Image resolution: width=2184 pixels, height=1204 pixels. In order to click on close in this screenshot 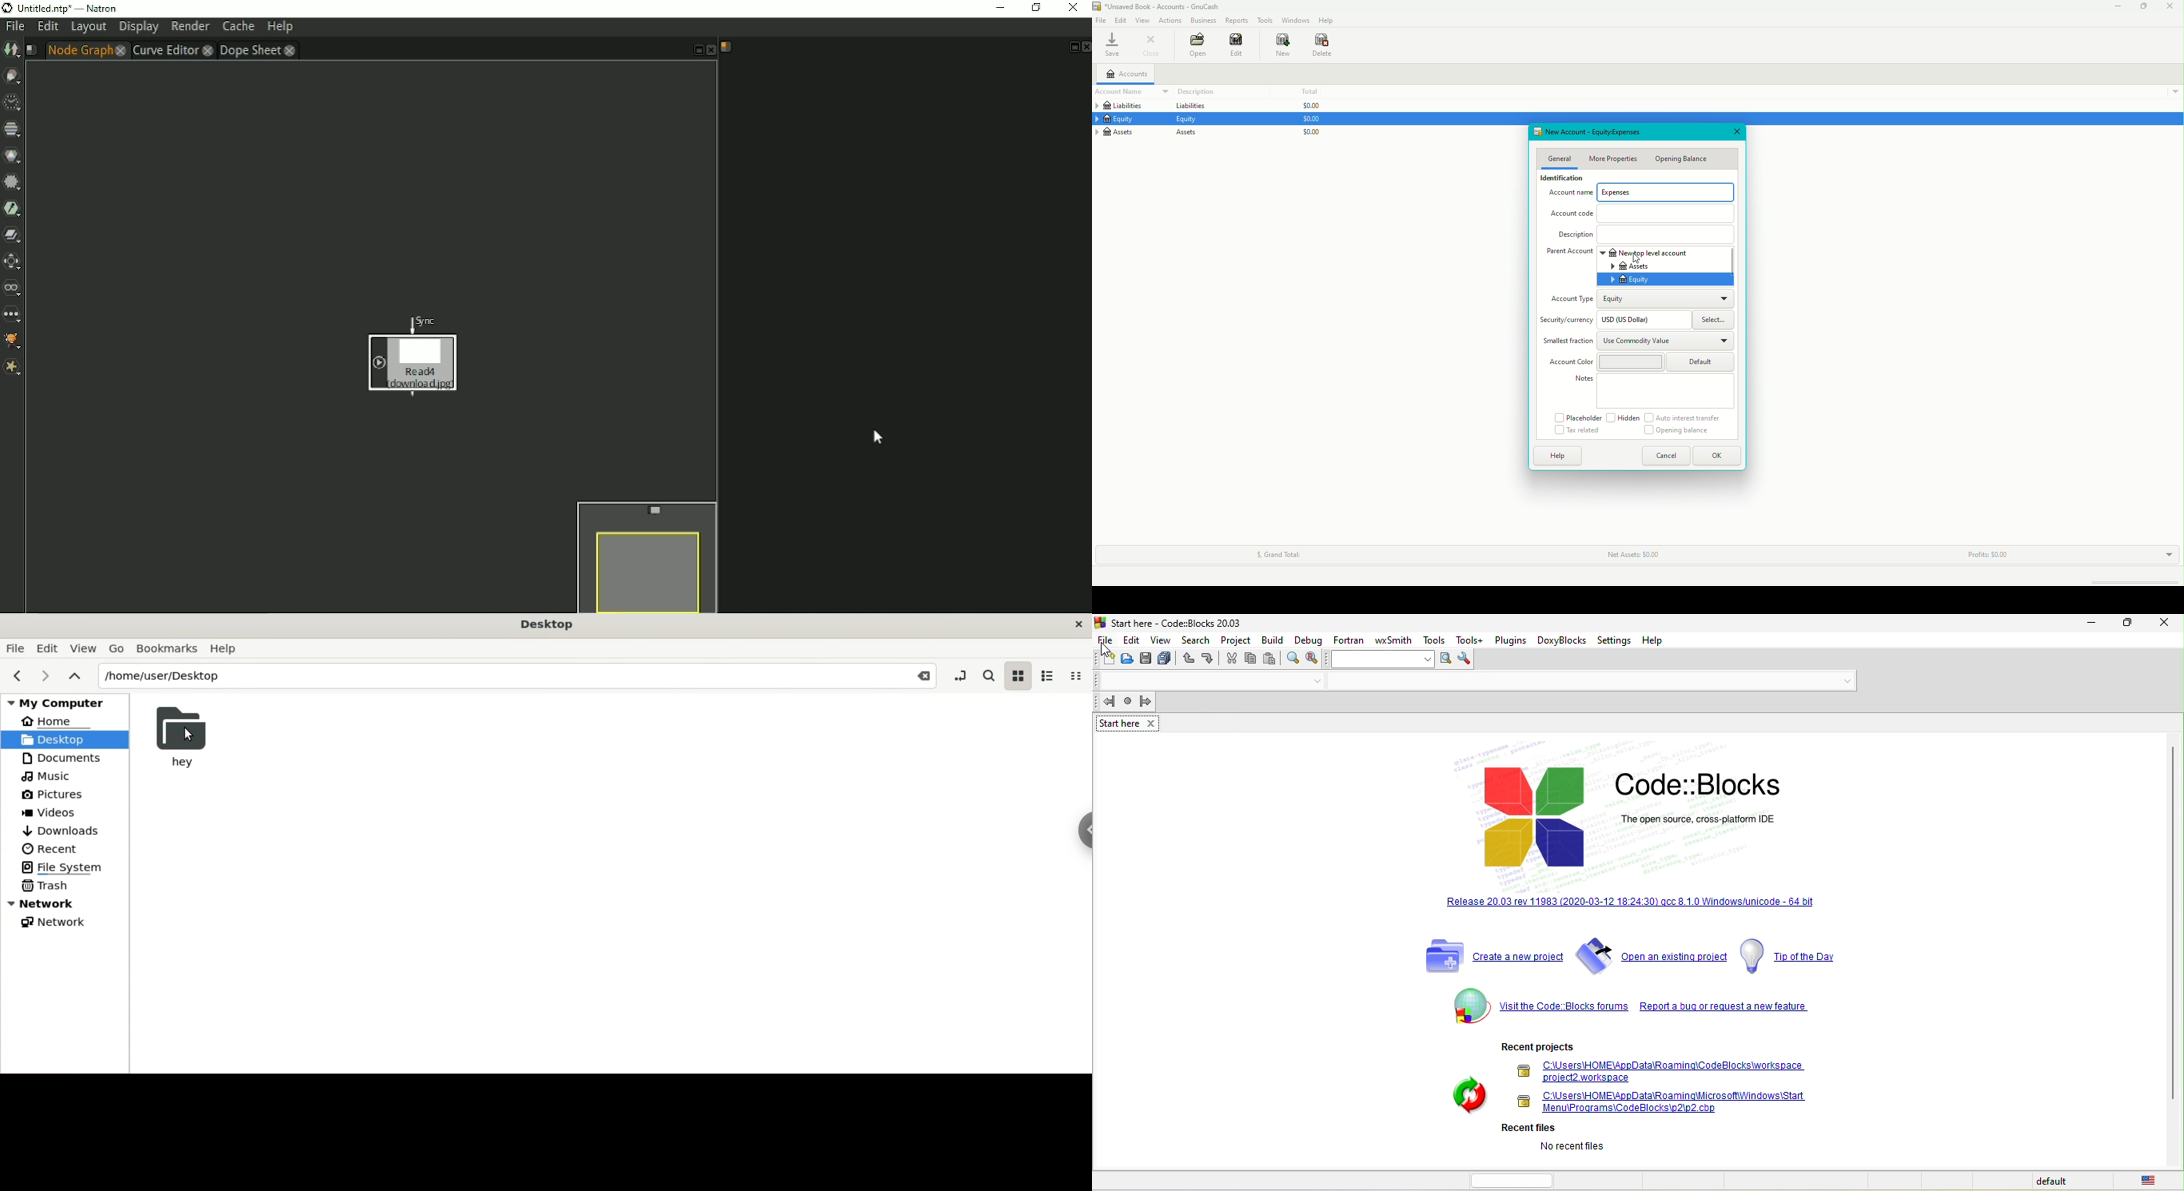, I will do `click(2166, 625)`.